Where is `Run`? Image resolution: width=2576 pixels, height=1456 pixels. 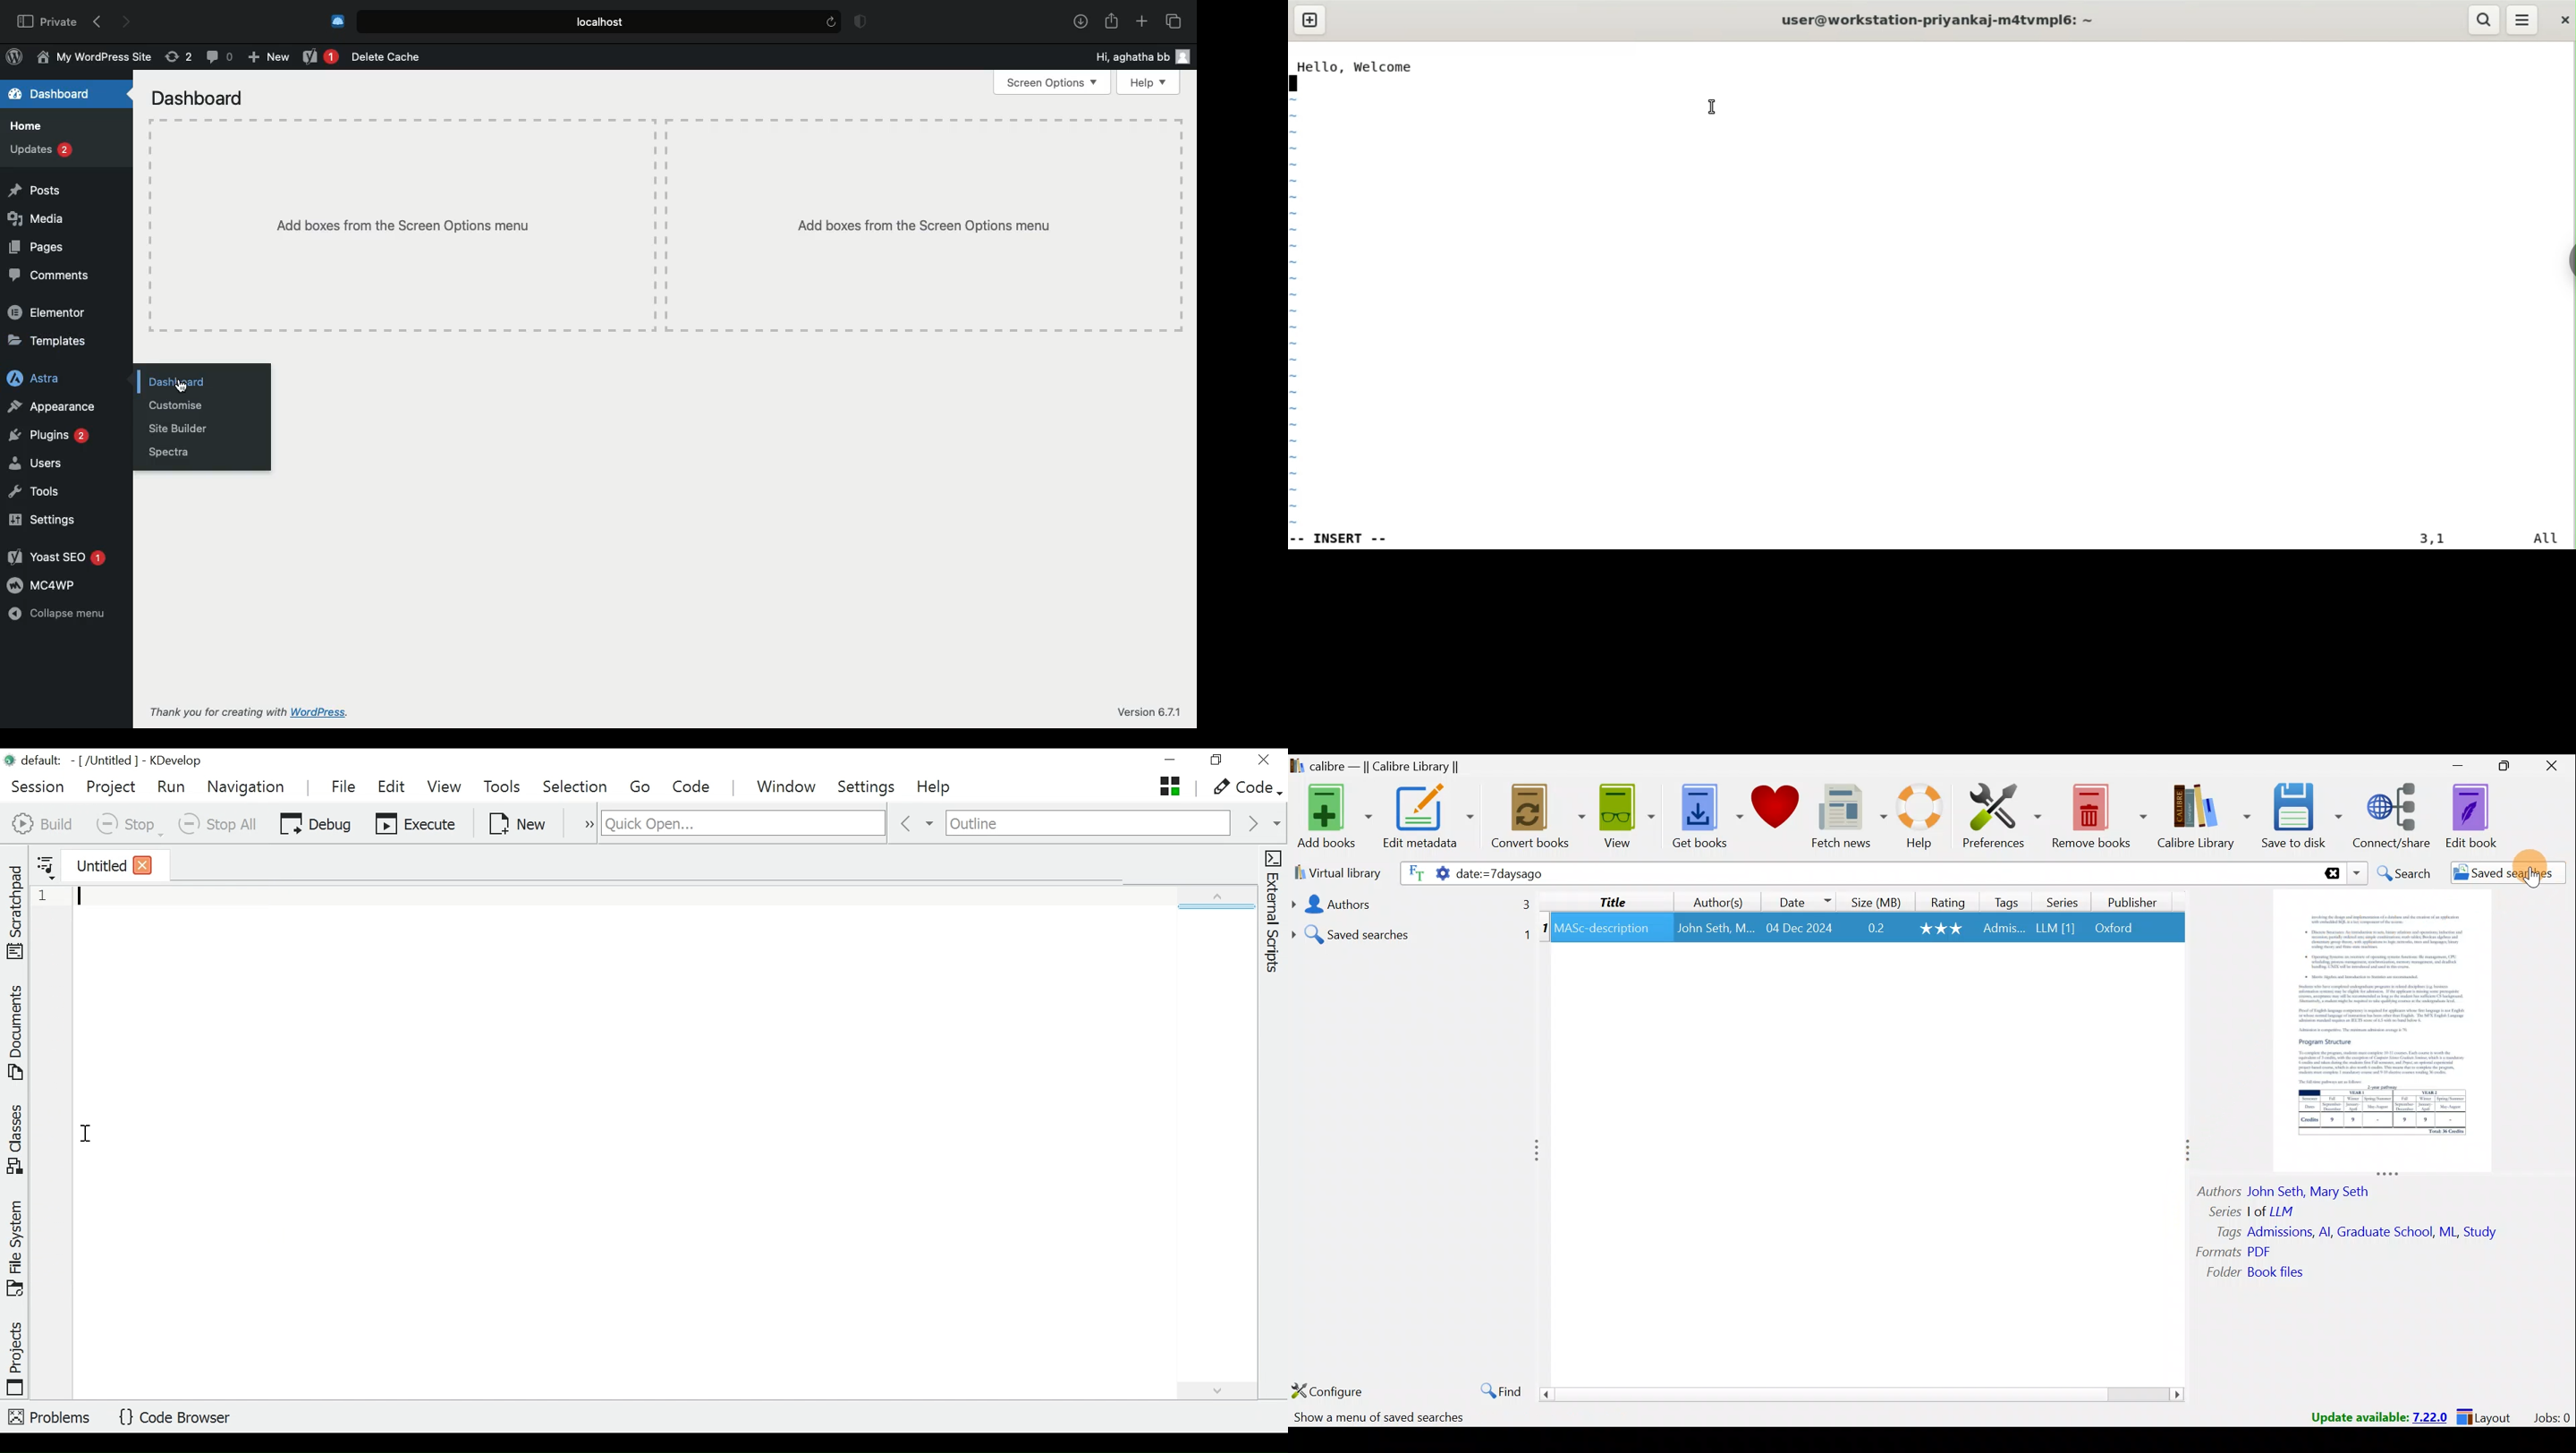
Run is located at coordinates (172, 787).